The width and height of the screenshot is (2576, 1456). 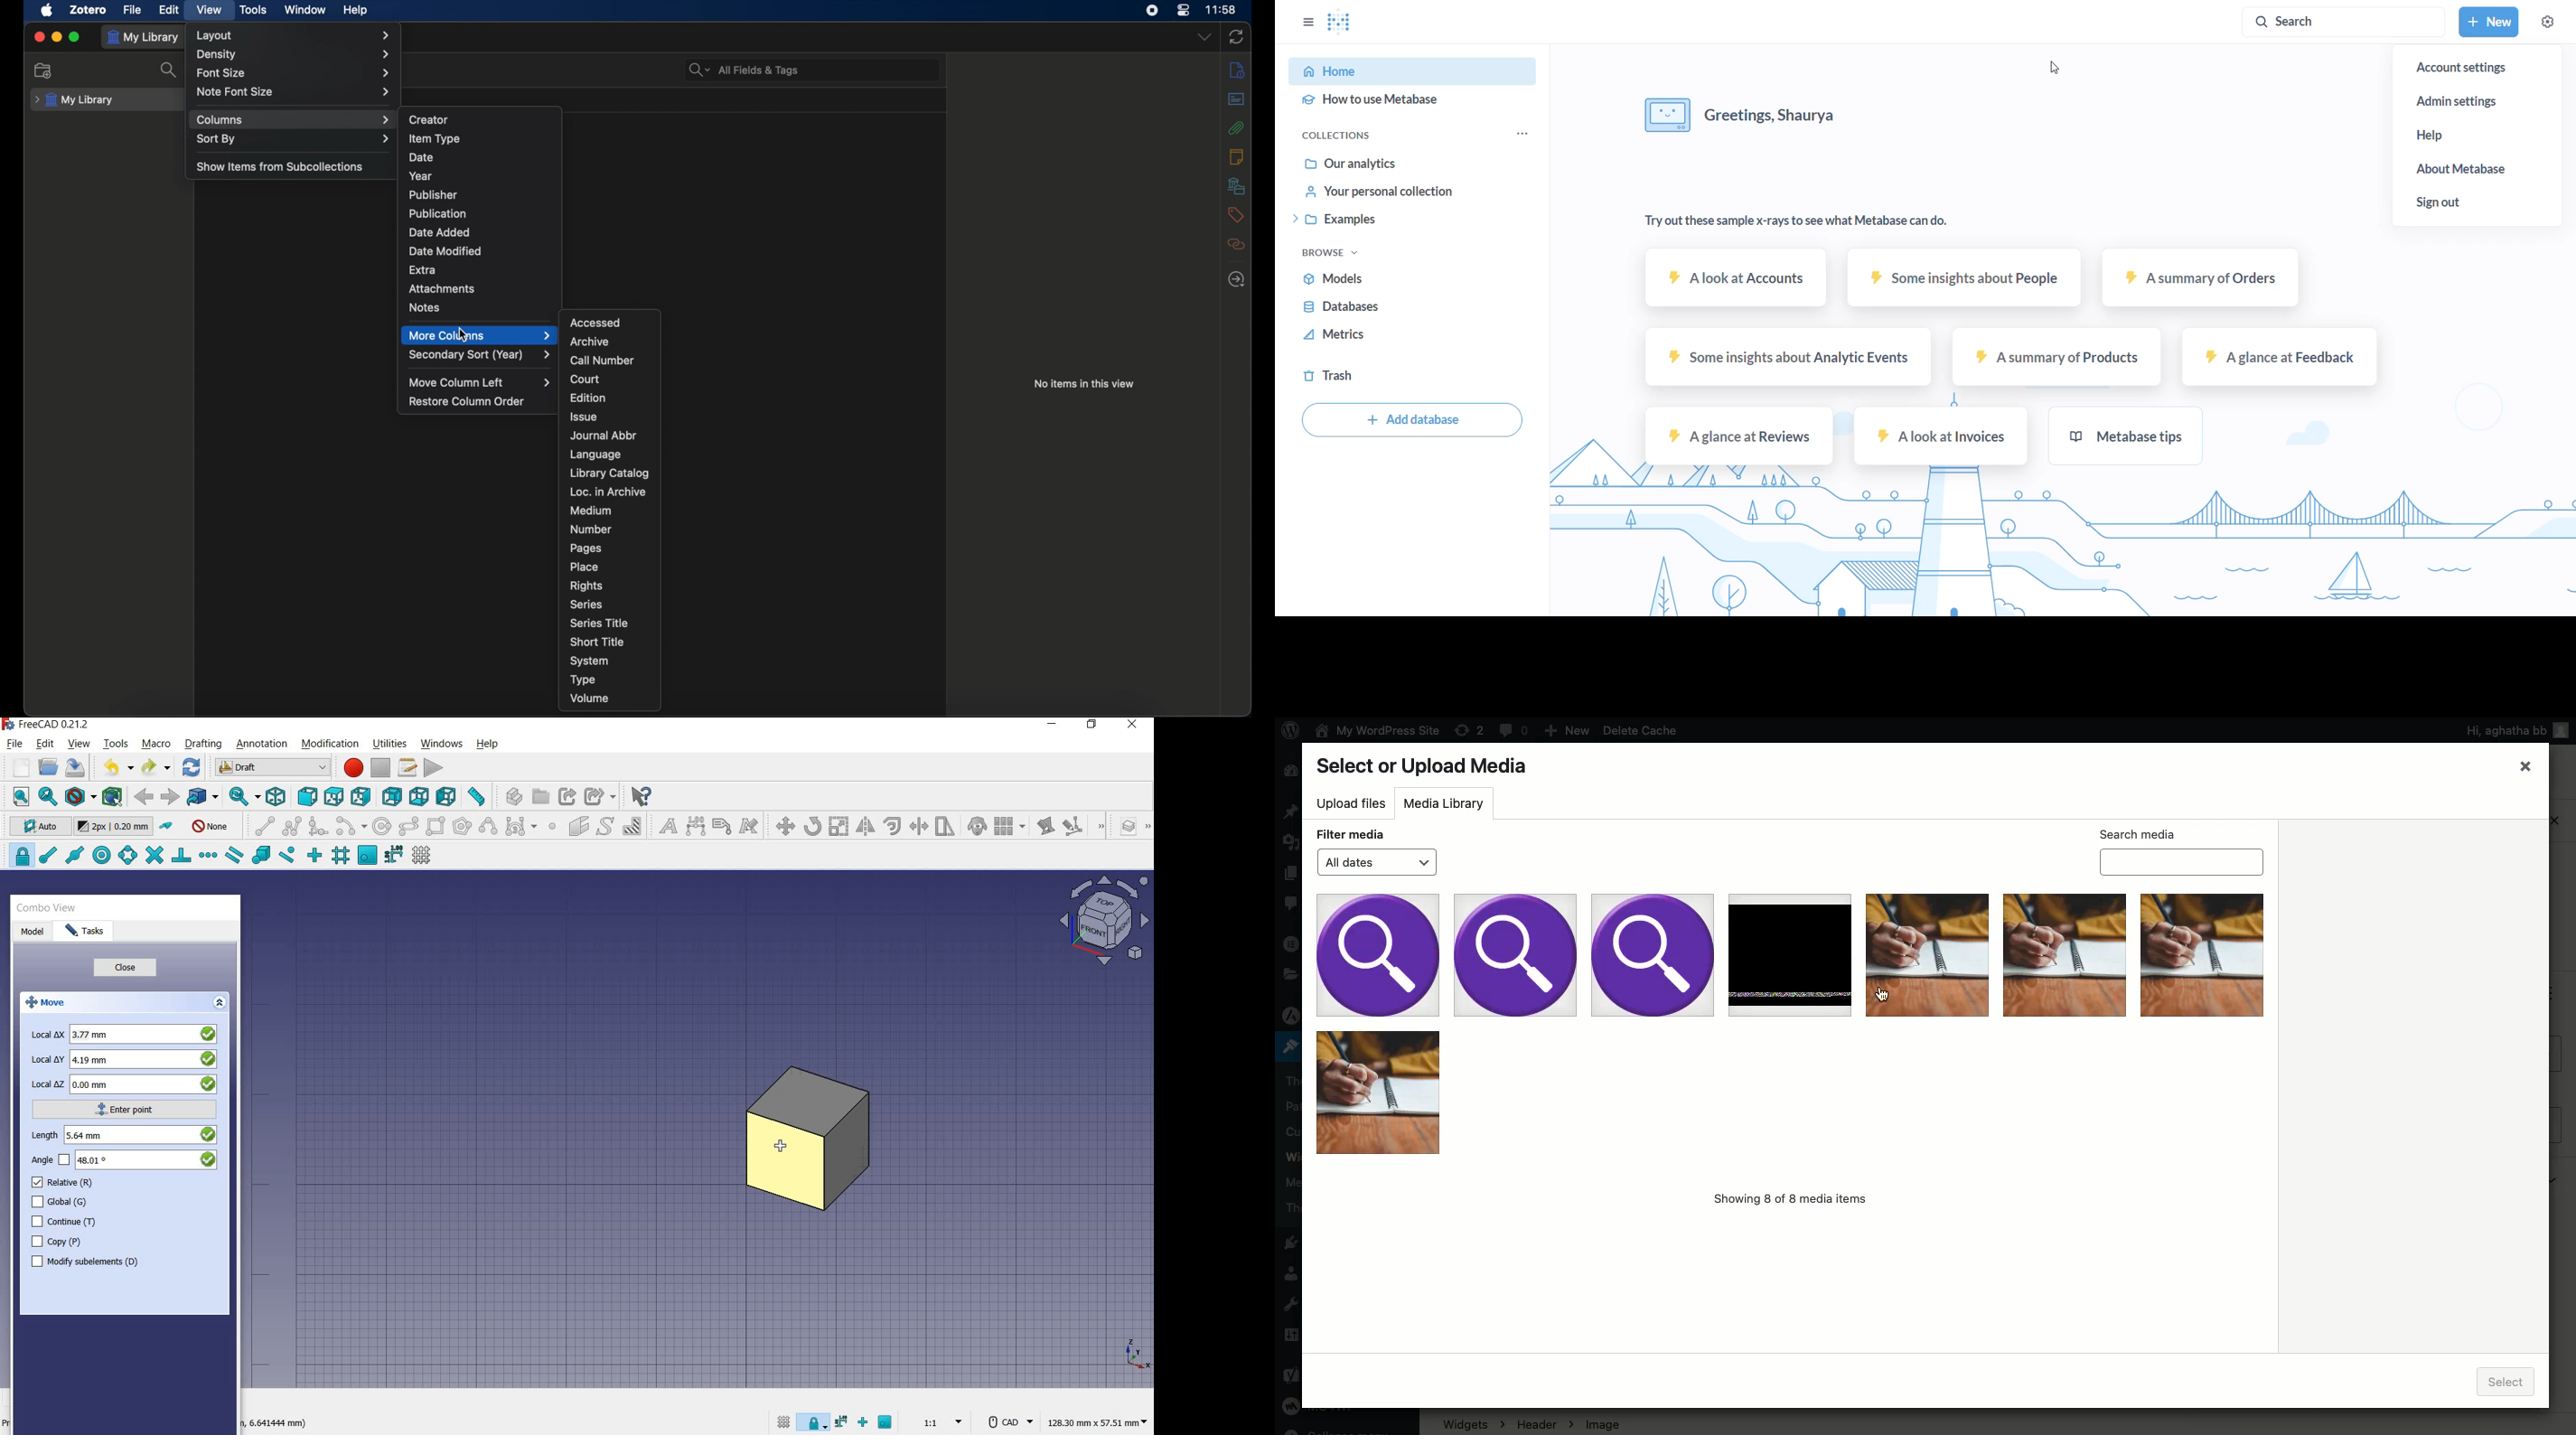 What do you see at coordinates (154, 768) in the screenshot?
I see `redo` at bounding box center [154, 768].